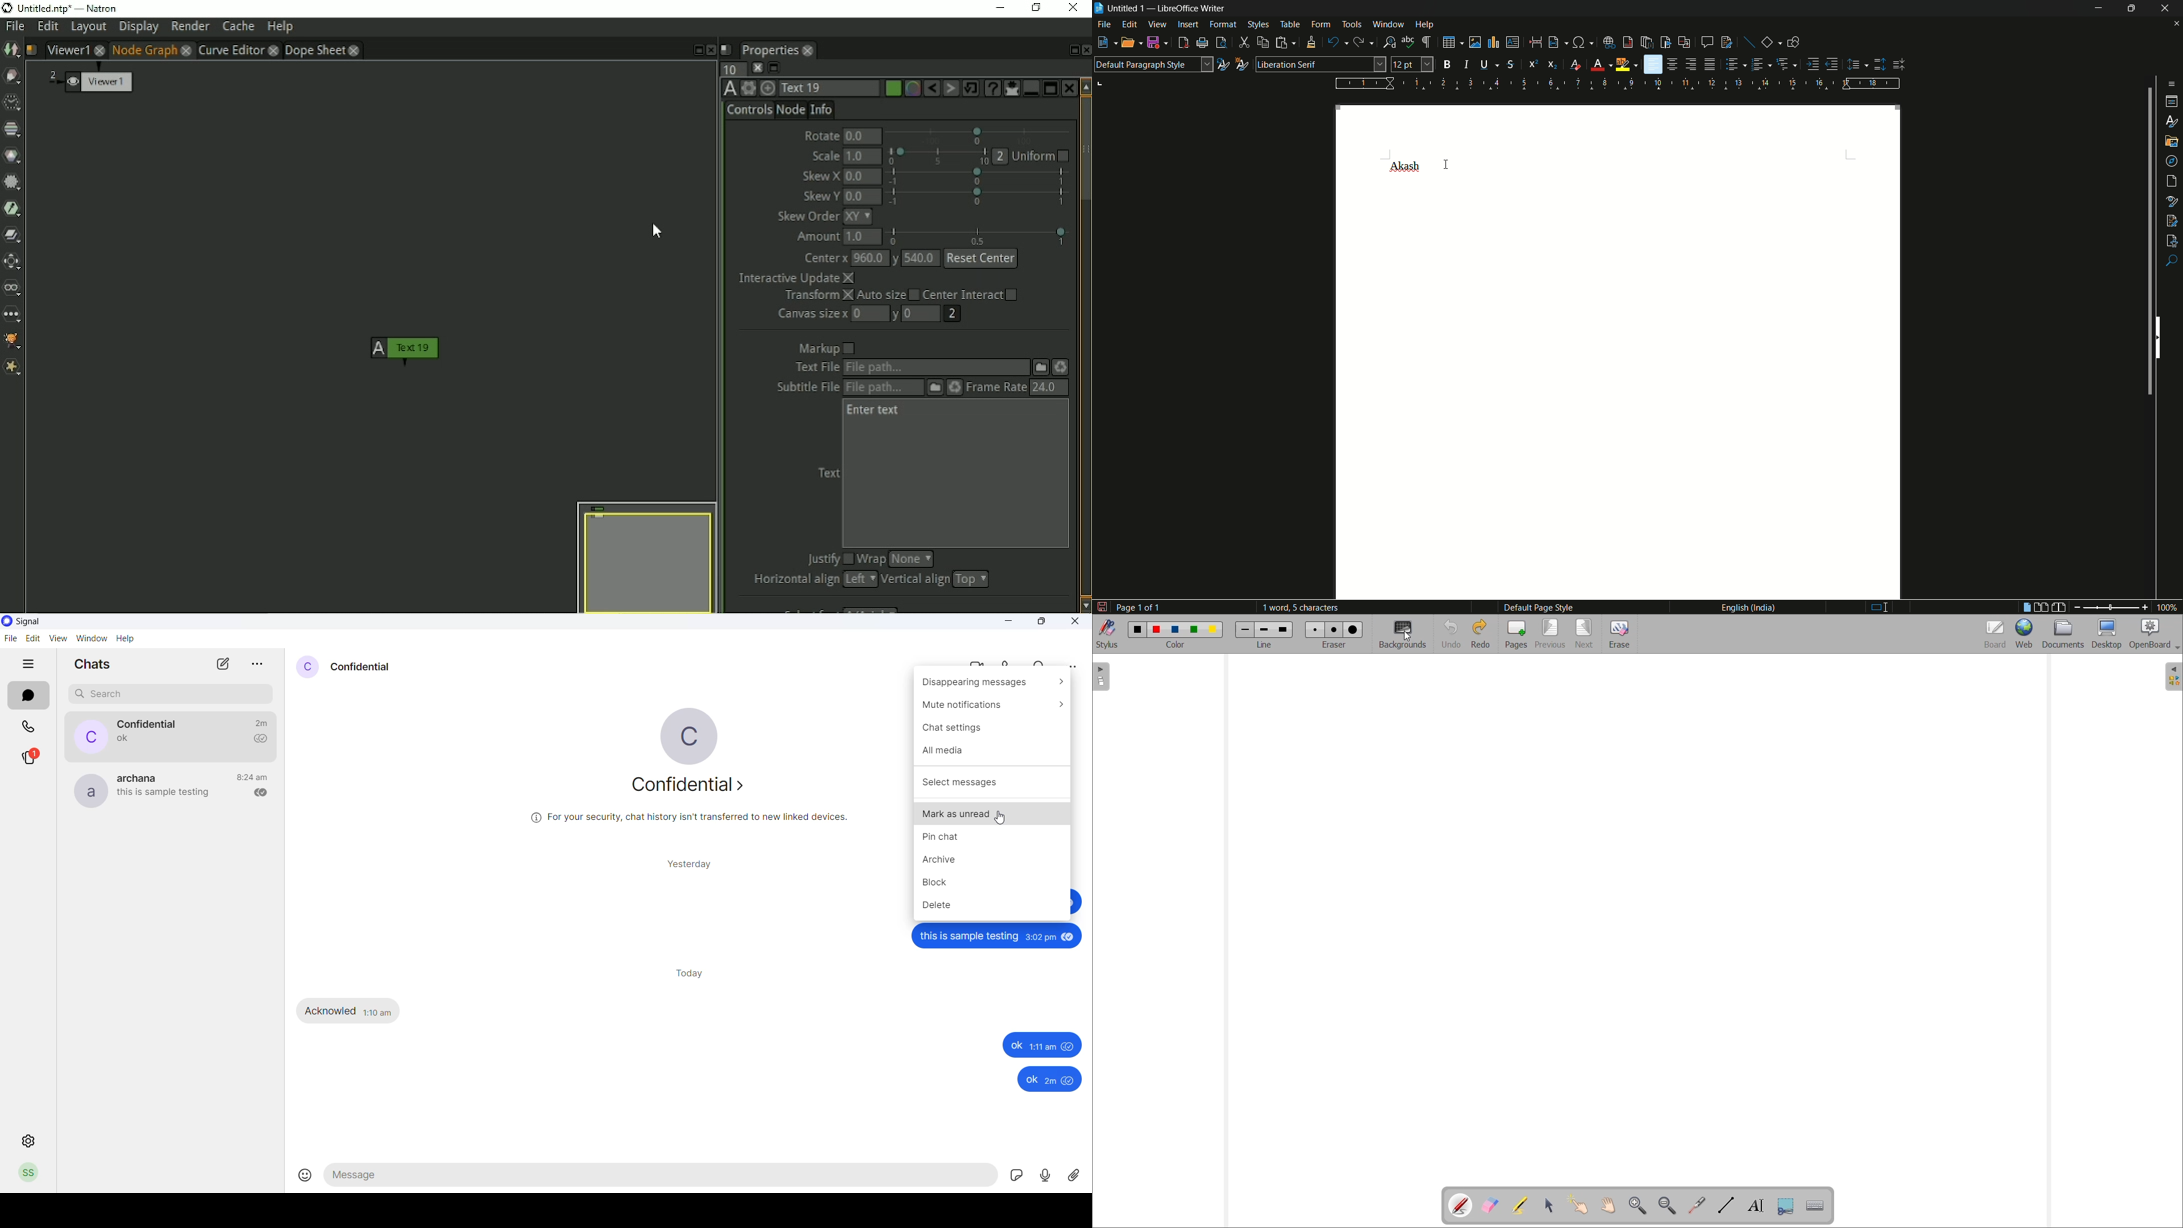 The width and height of the screenshot is (2184, 1232). I want to click on application name and logo, so click(50, 621).